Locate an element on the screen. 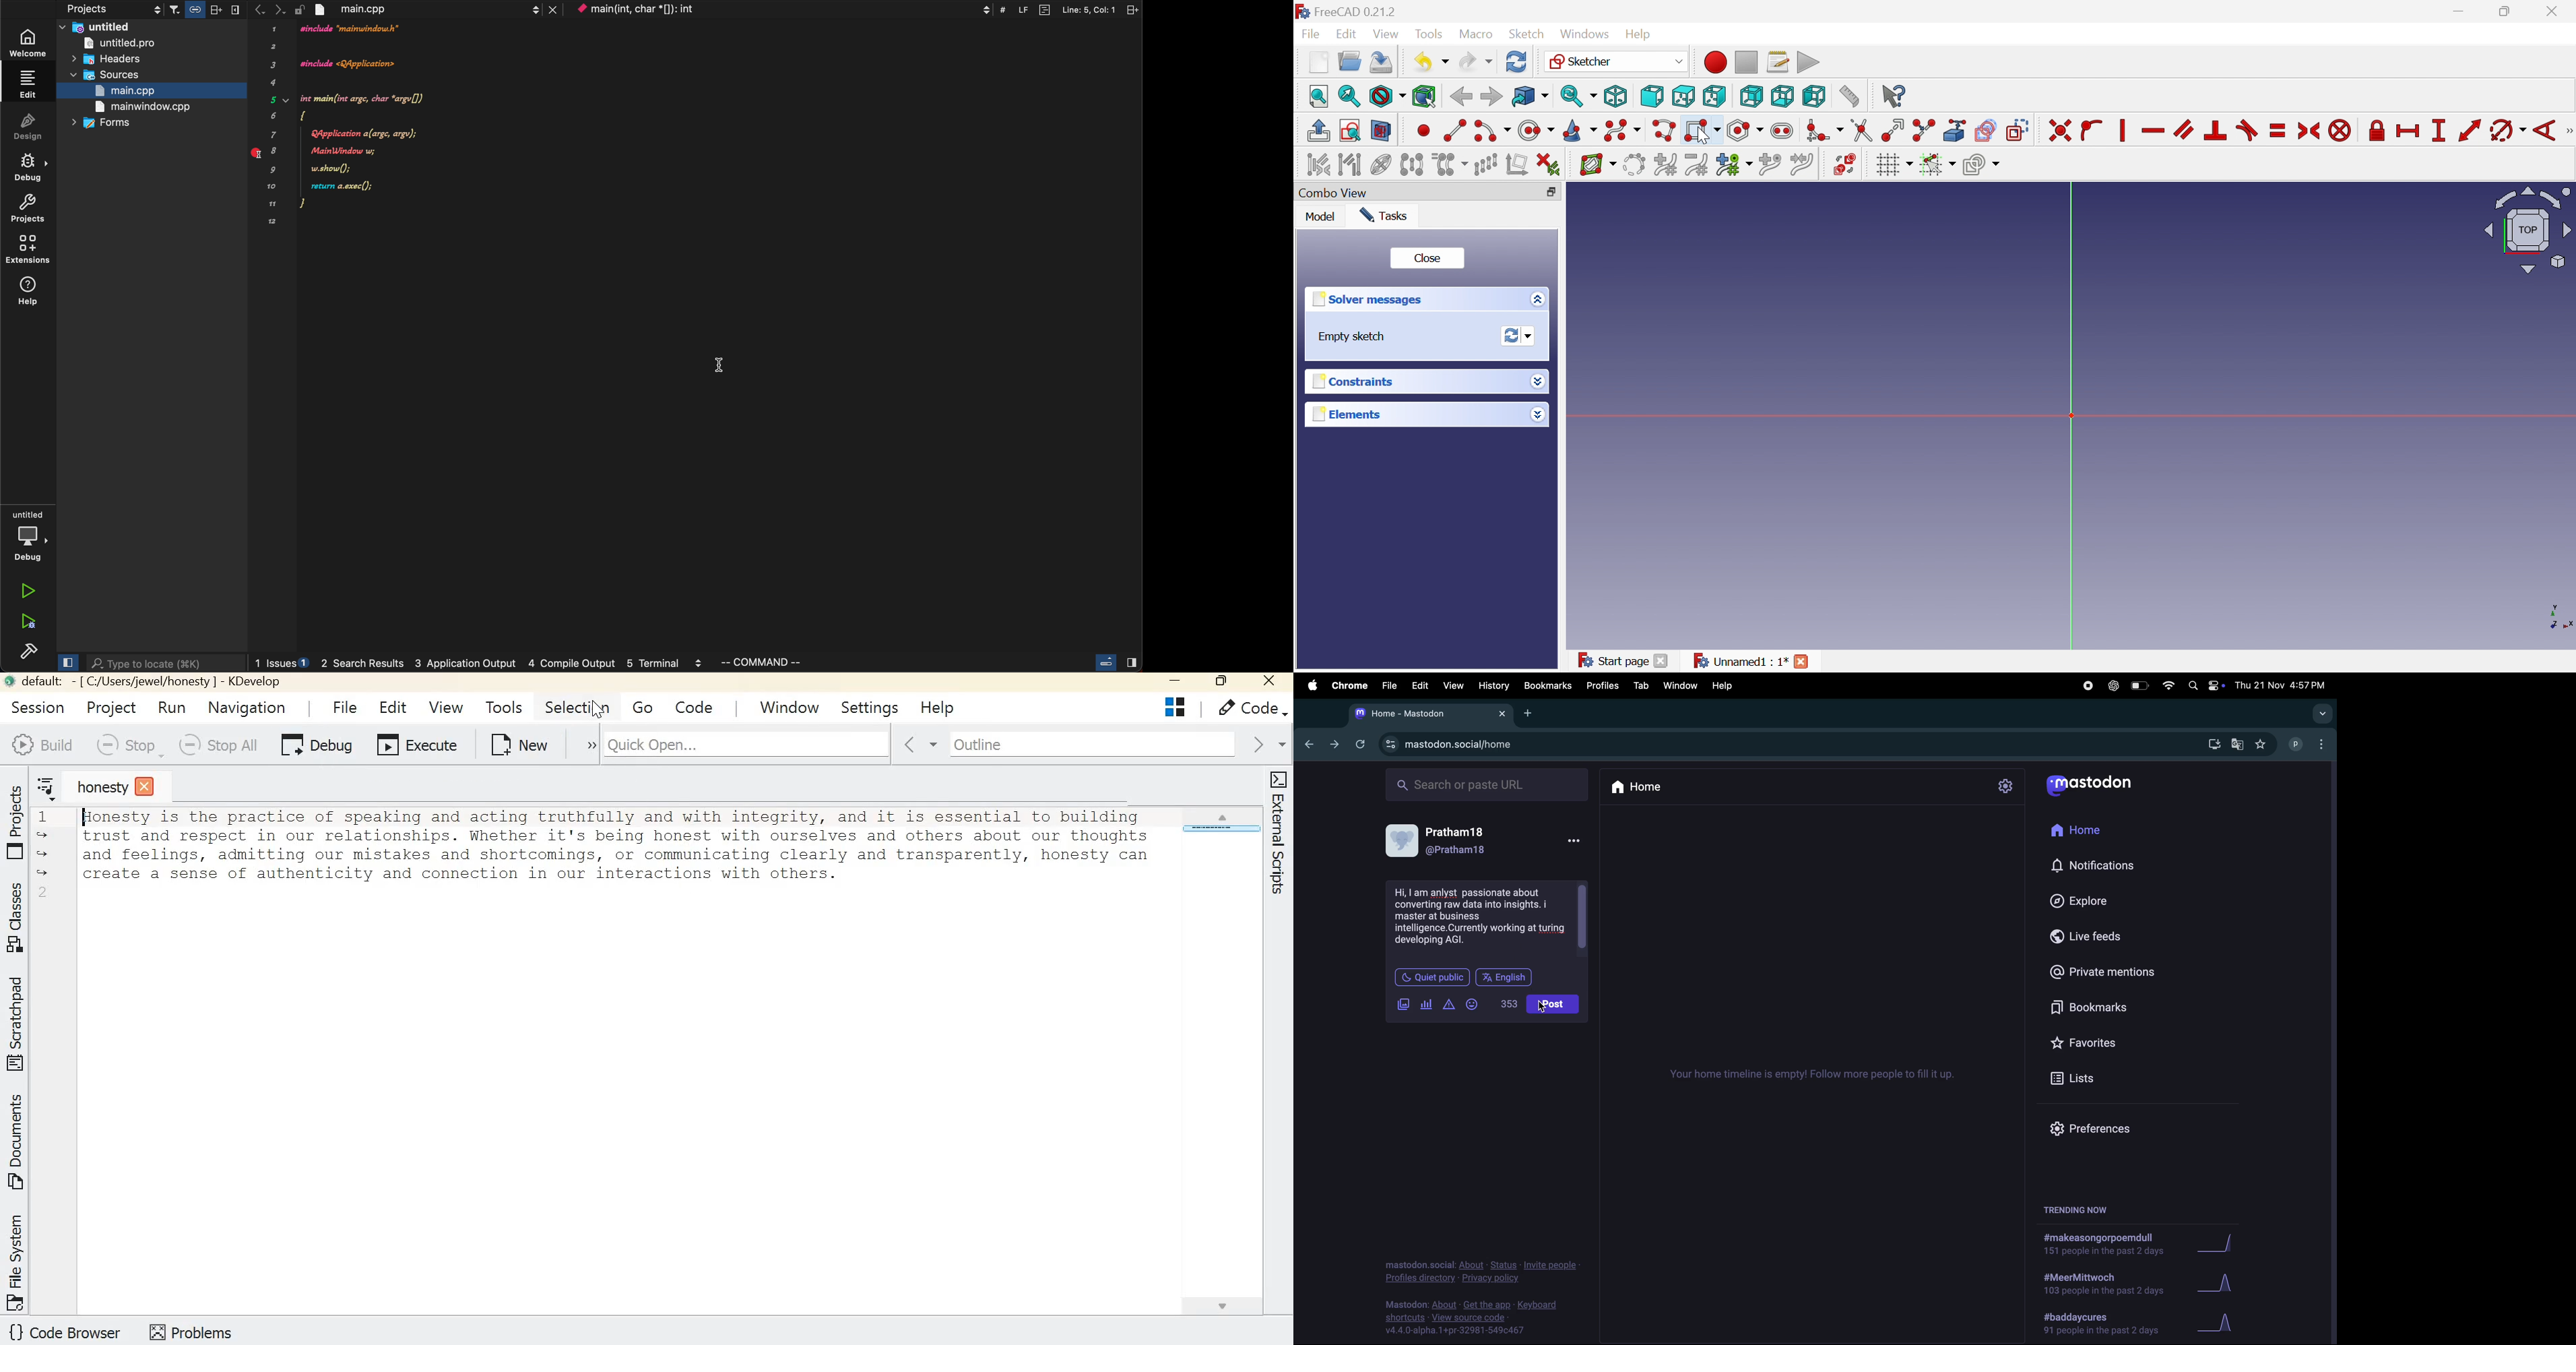 The height and width of the screenshot is (1372, 2576). Show/hide B-spline information layer is located at coordinates (1598, 164).